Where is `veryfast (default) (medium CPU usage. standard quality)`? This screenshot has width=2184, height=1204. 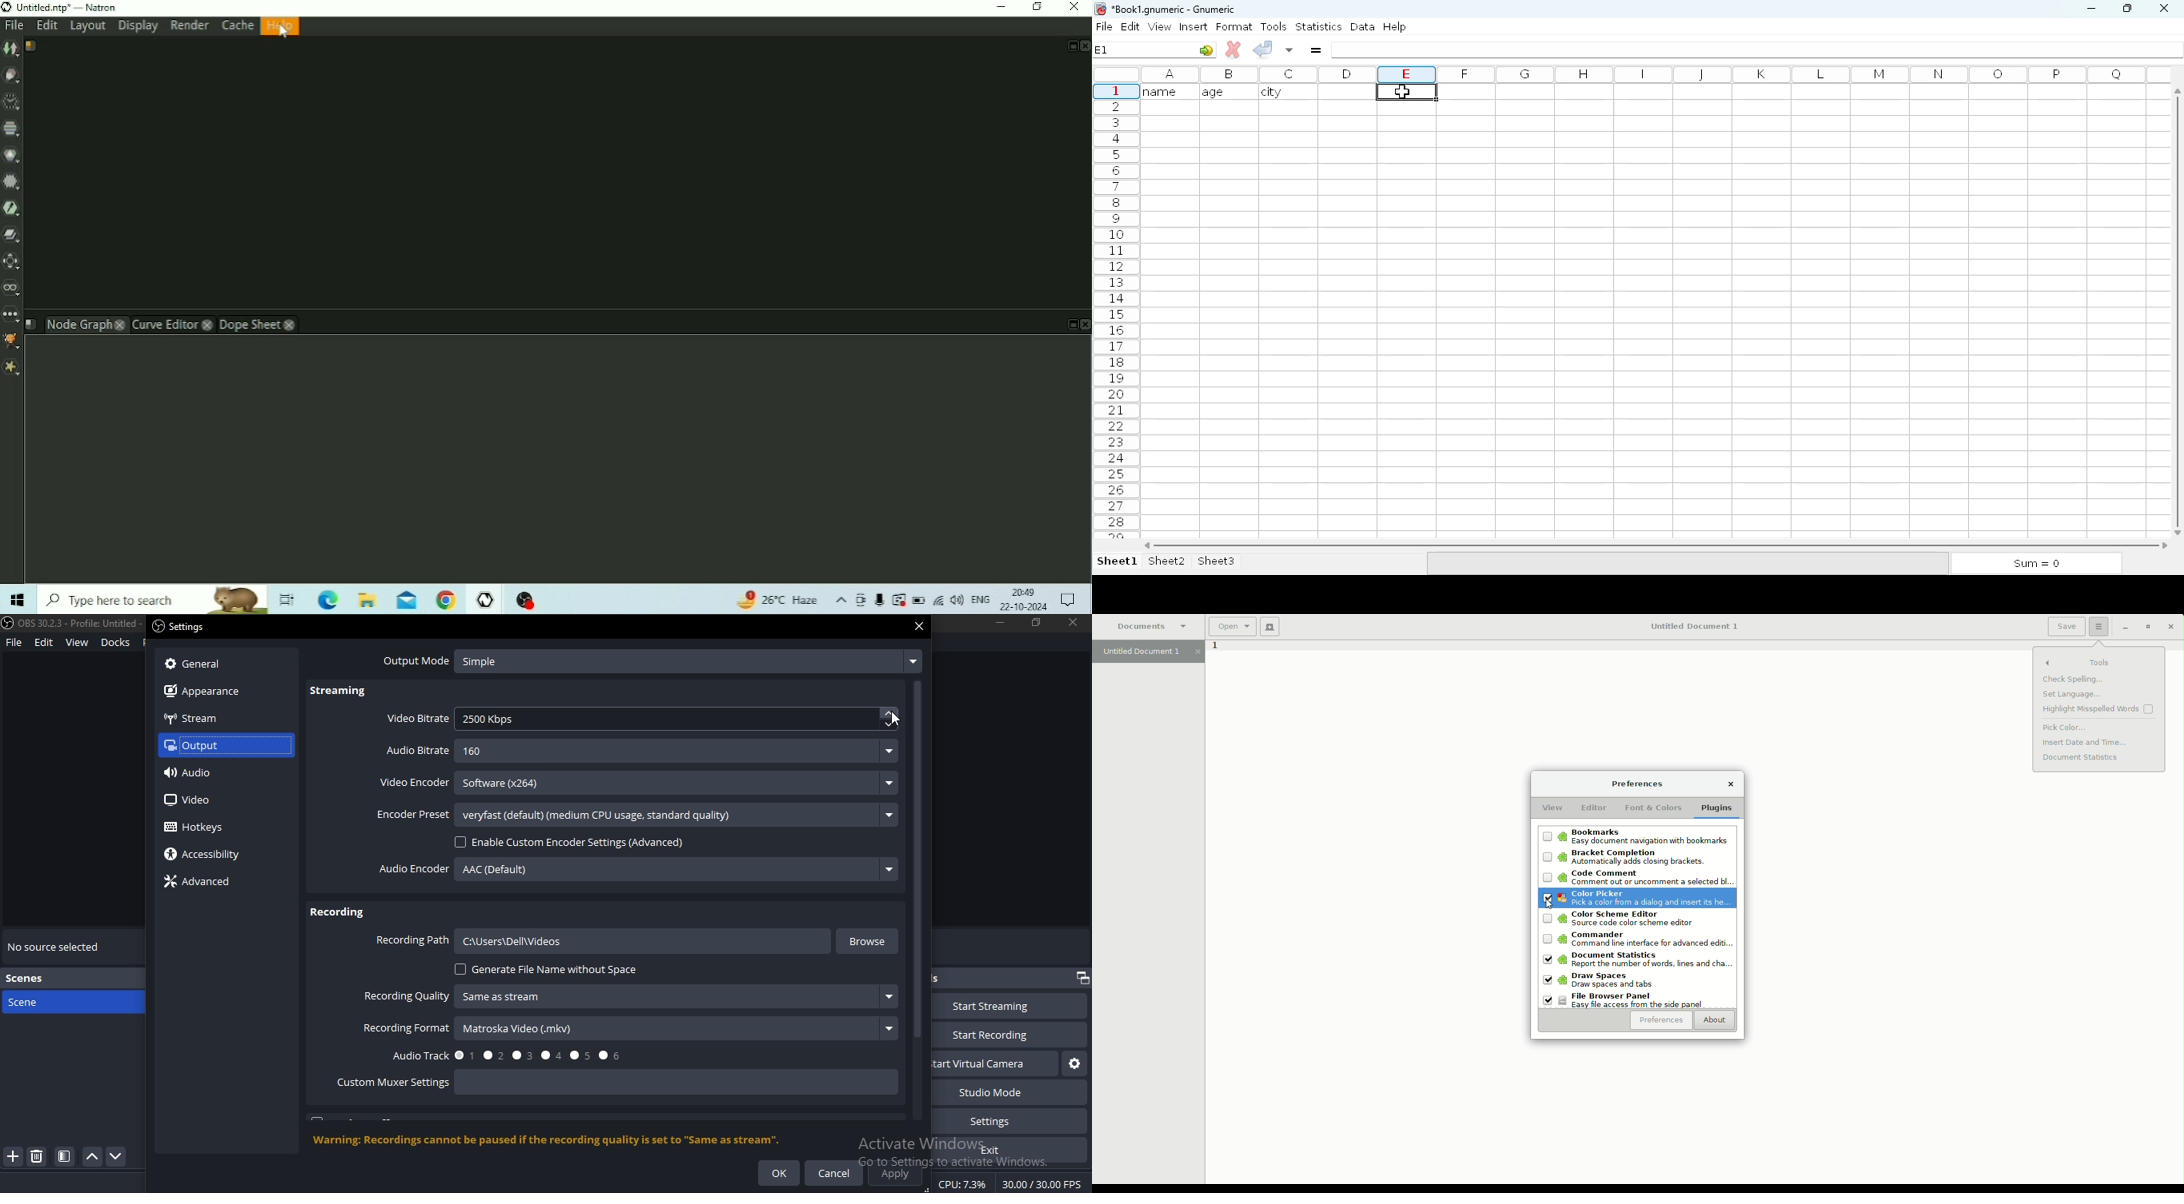 veryfast (default) (medium CPU usage. standard quality) is located at coordinates (675, 816).